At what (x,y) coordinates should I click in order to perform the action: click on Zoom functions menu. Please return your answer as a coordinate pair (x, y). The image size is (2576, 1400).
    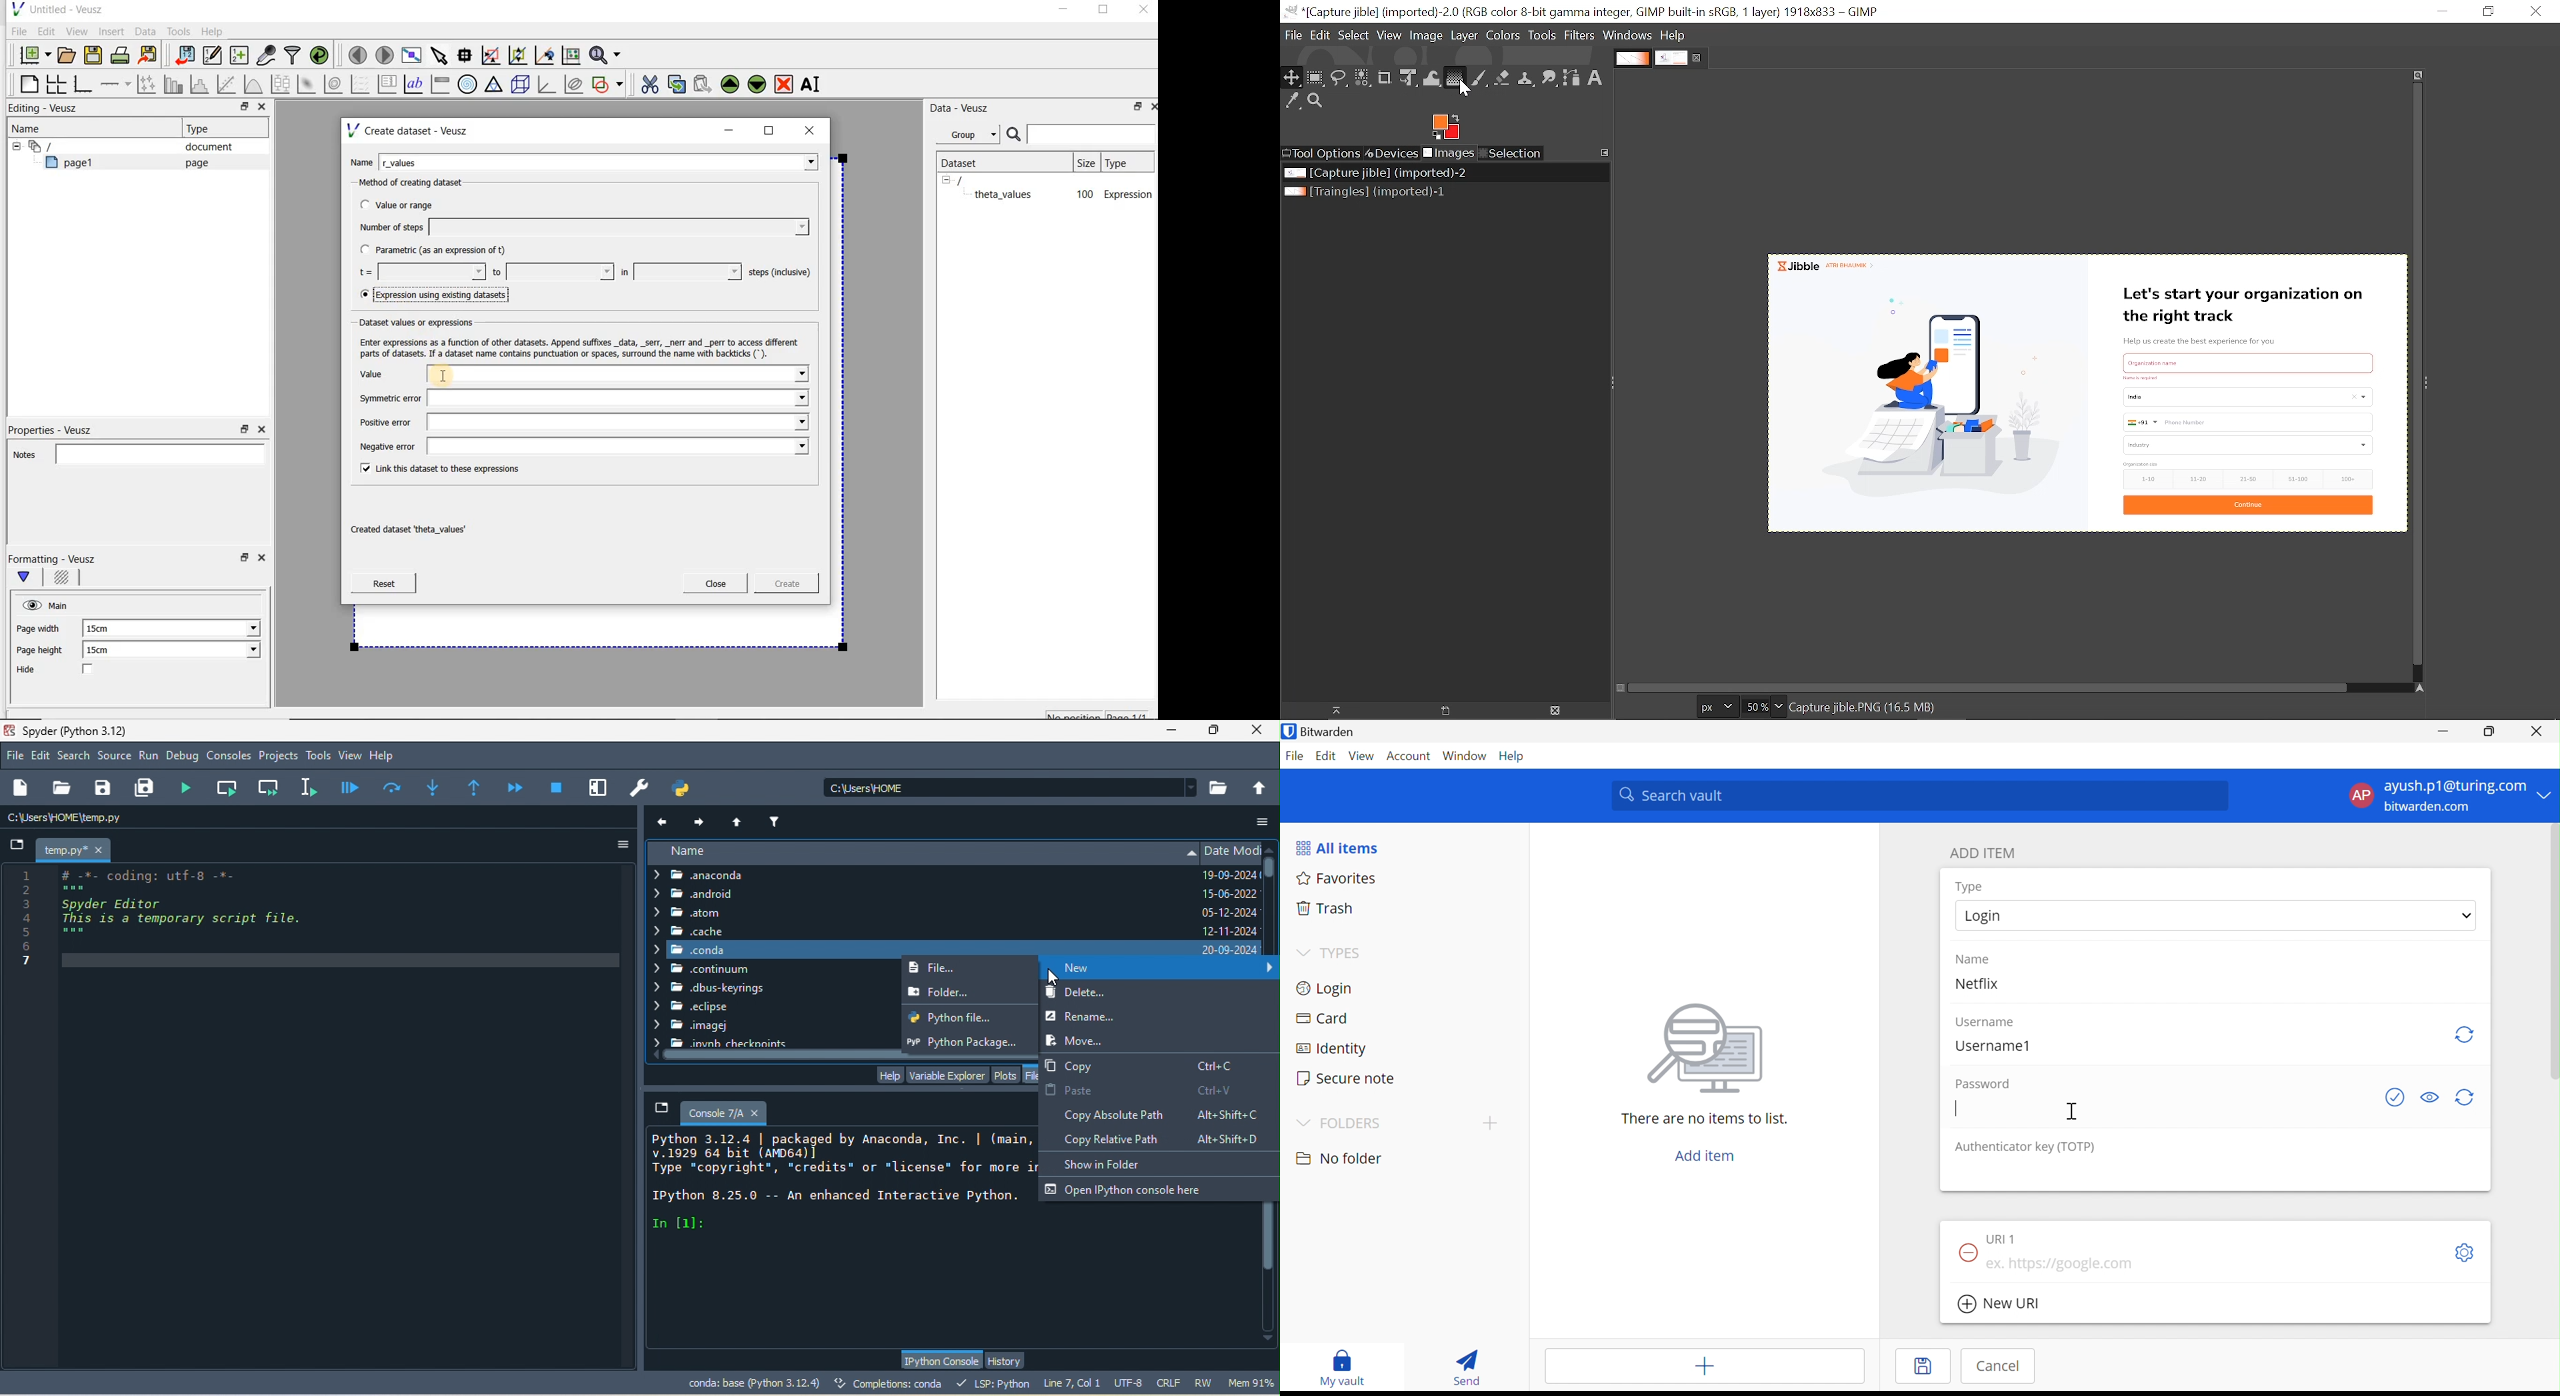
    Looking at the image, I should click on (606, 52).